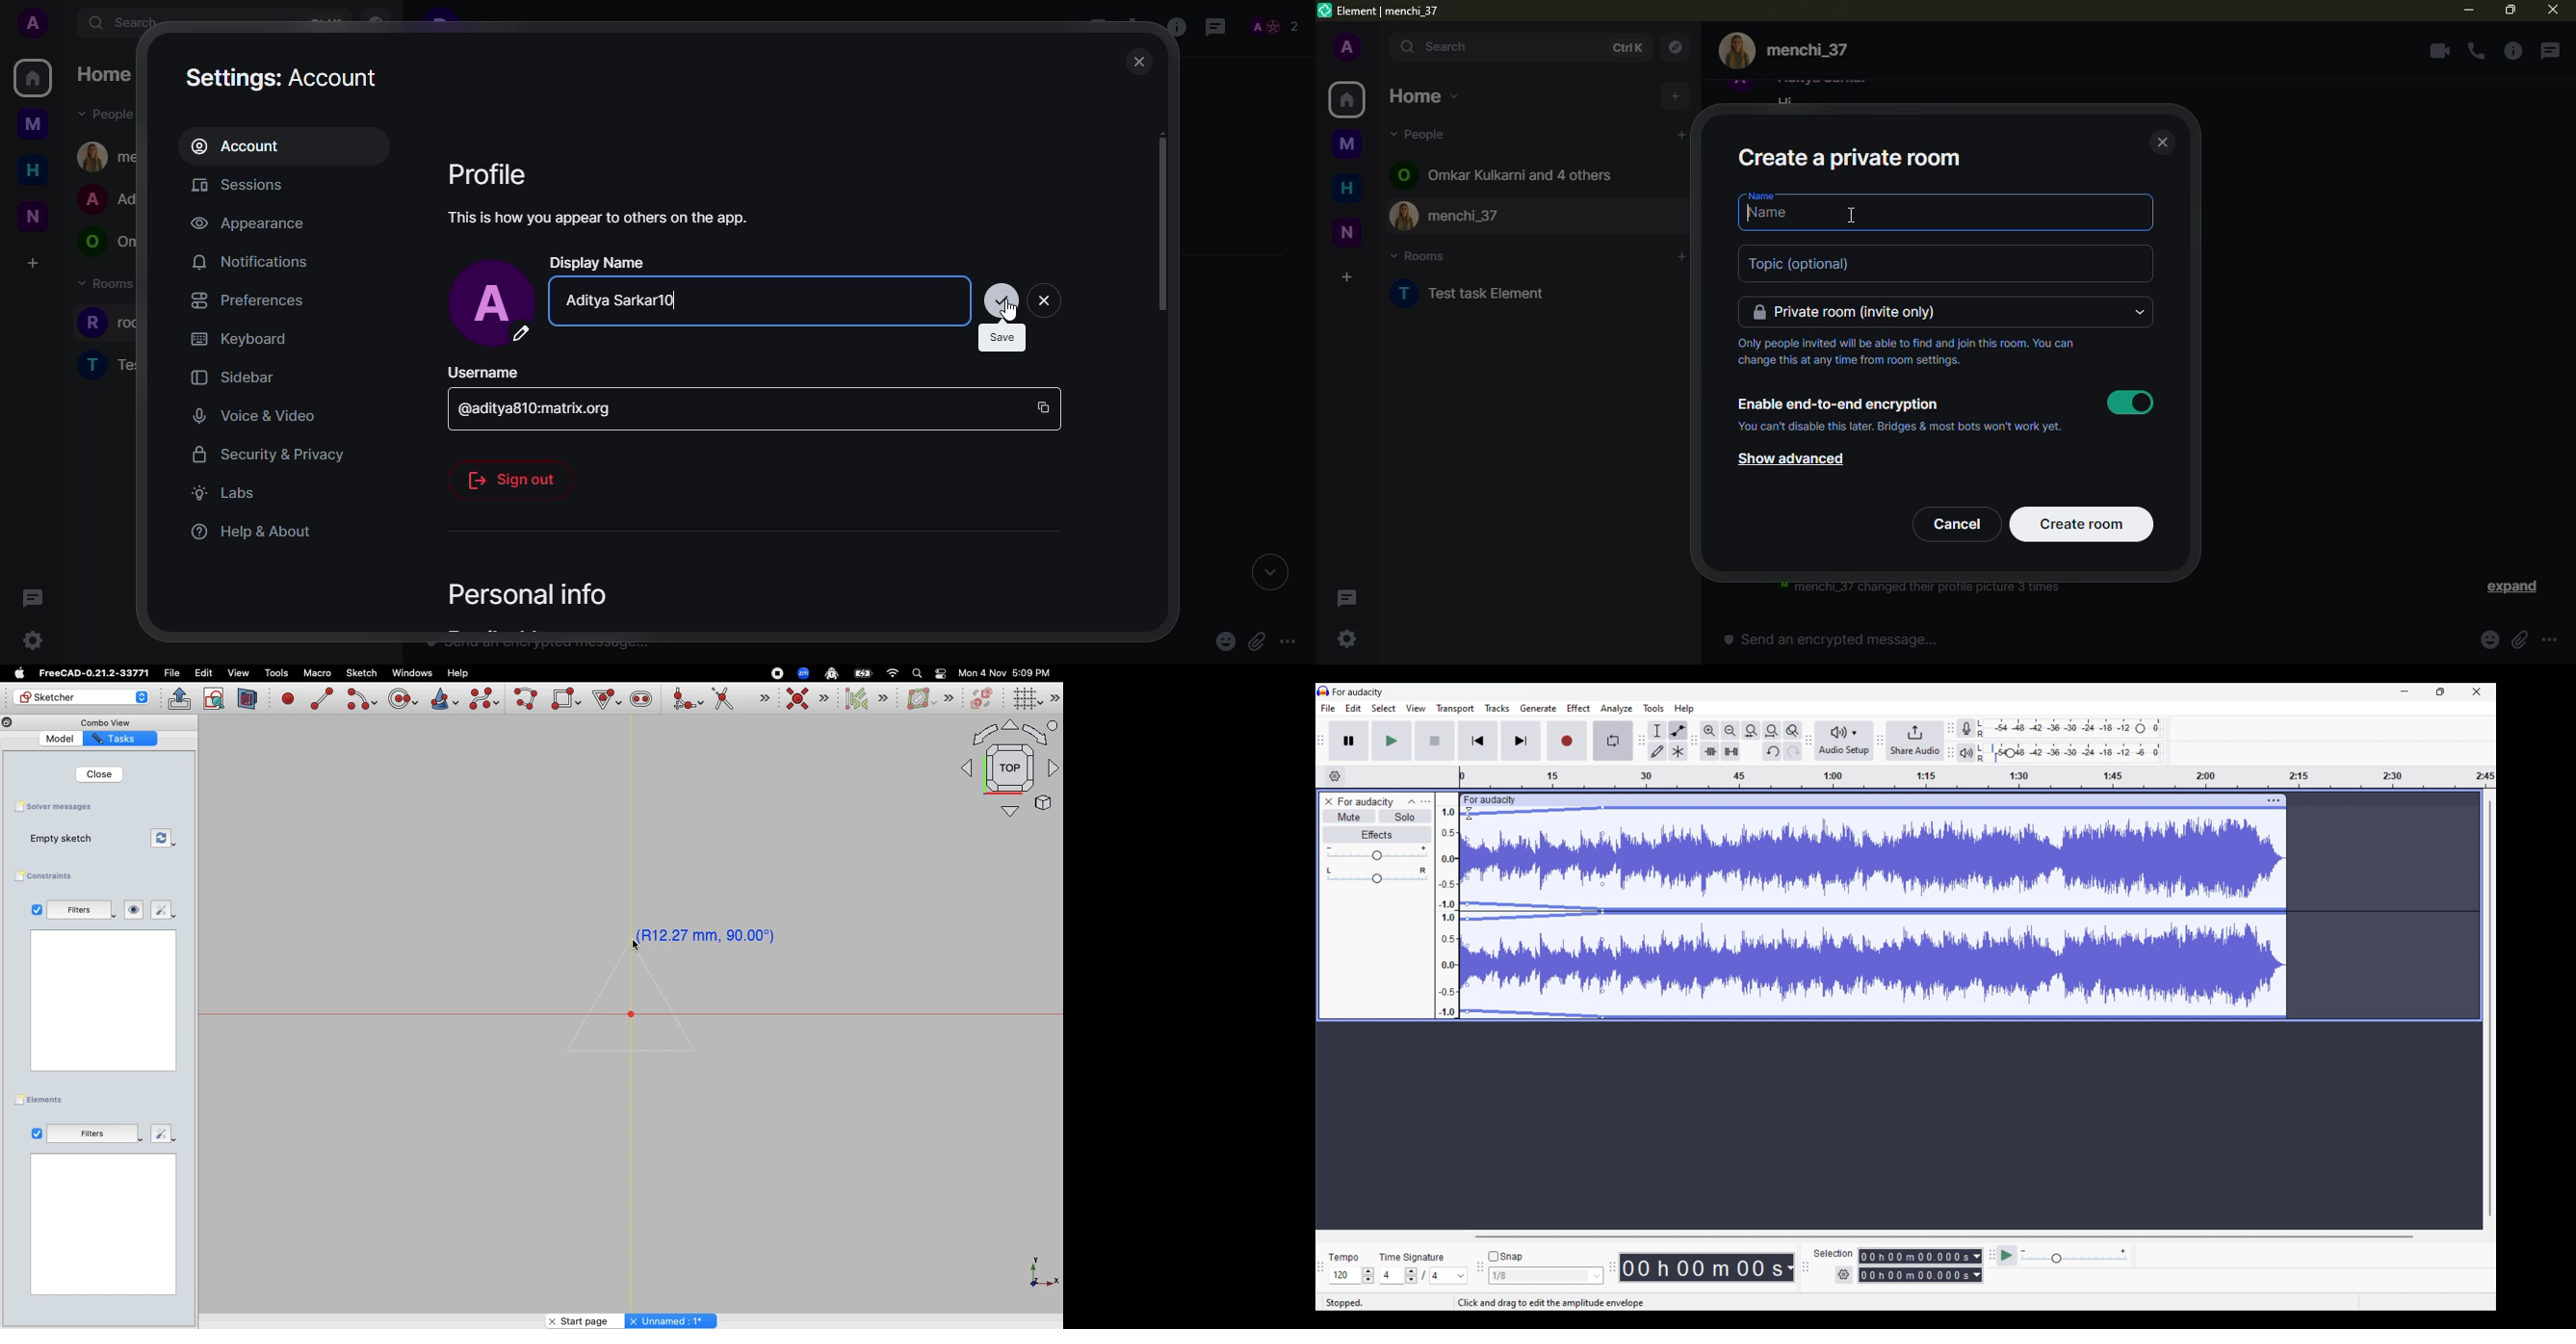 This screenshot has width=2576, height=1344. I want to click on ‘Omkar Kulkarni and 4 others, so click(1520, 174).